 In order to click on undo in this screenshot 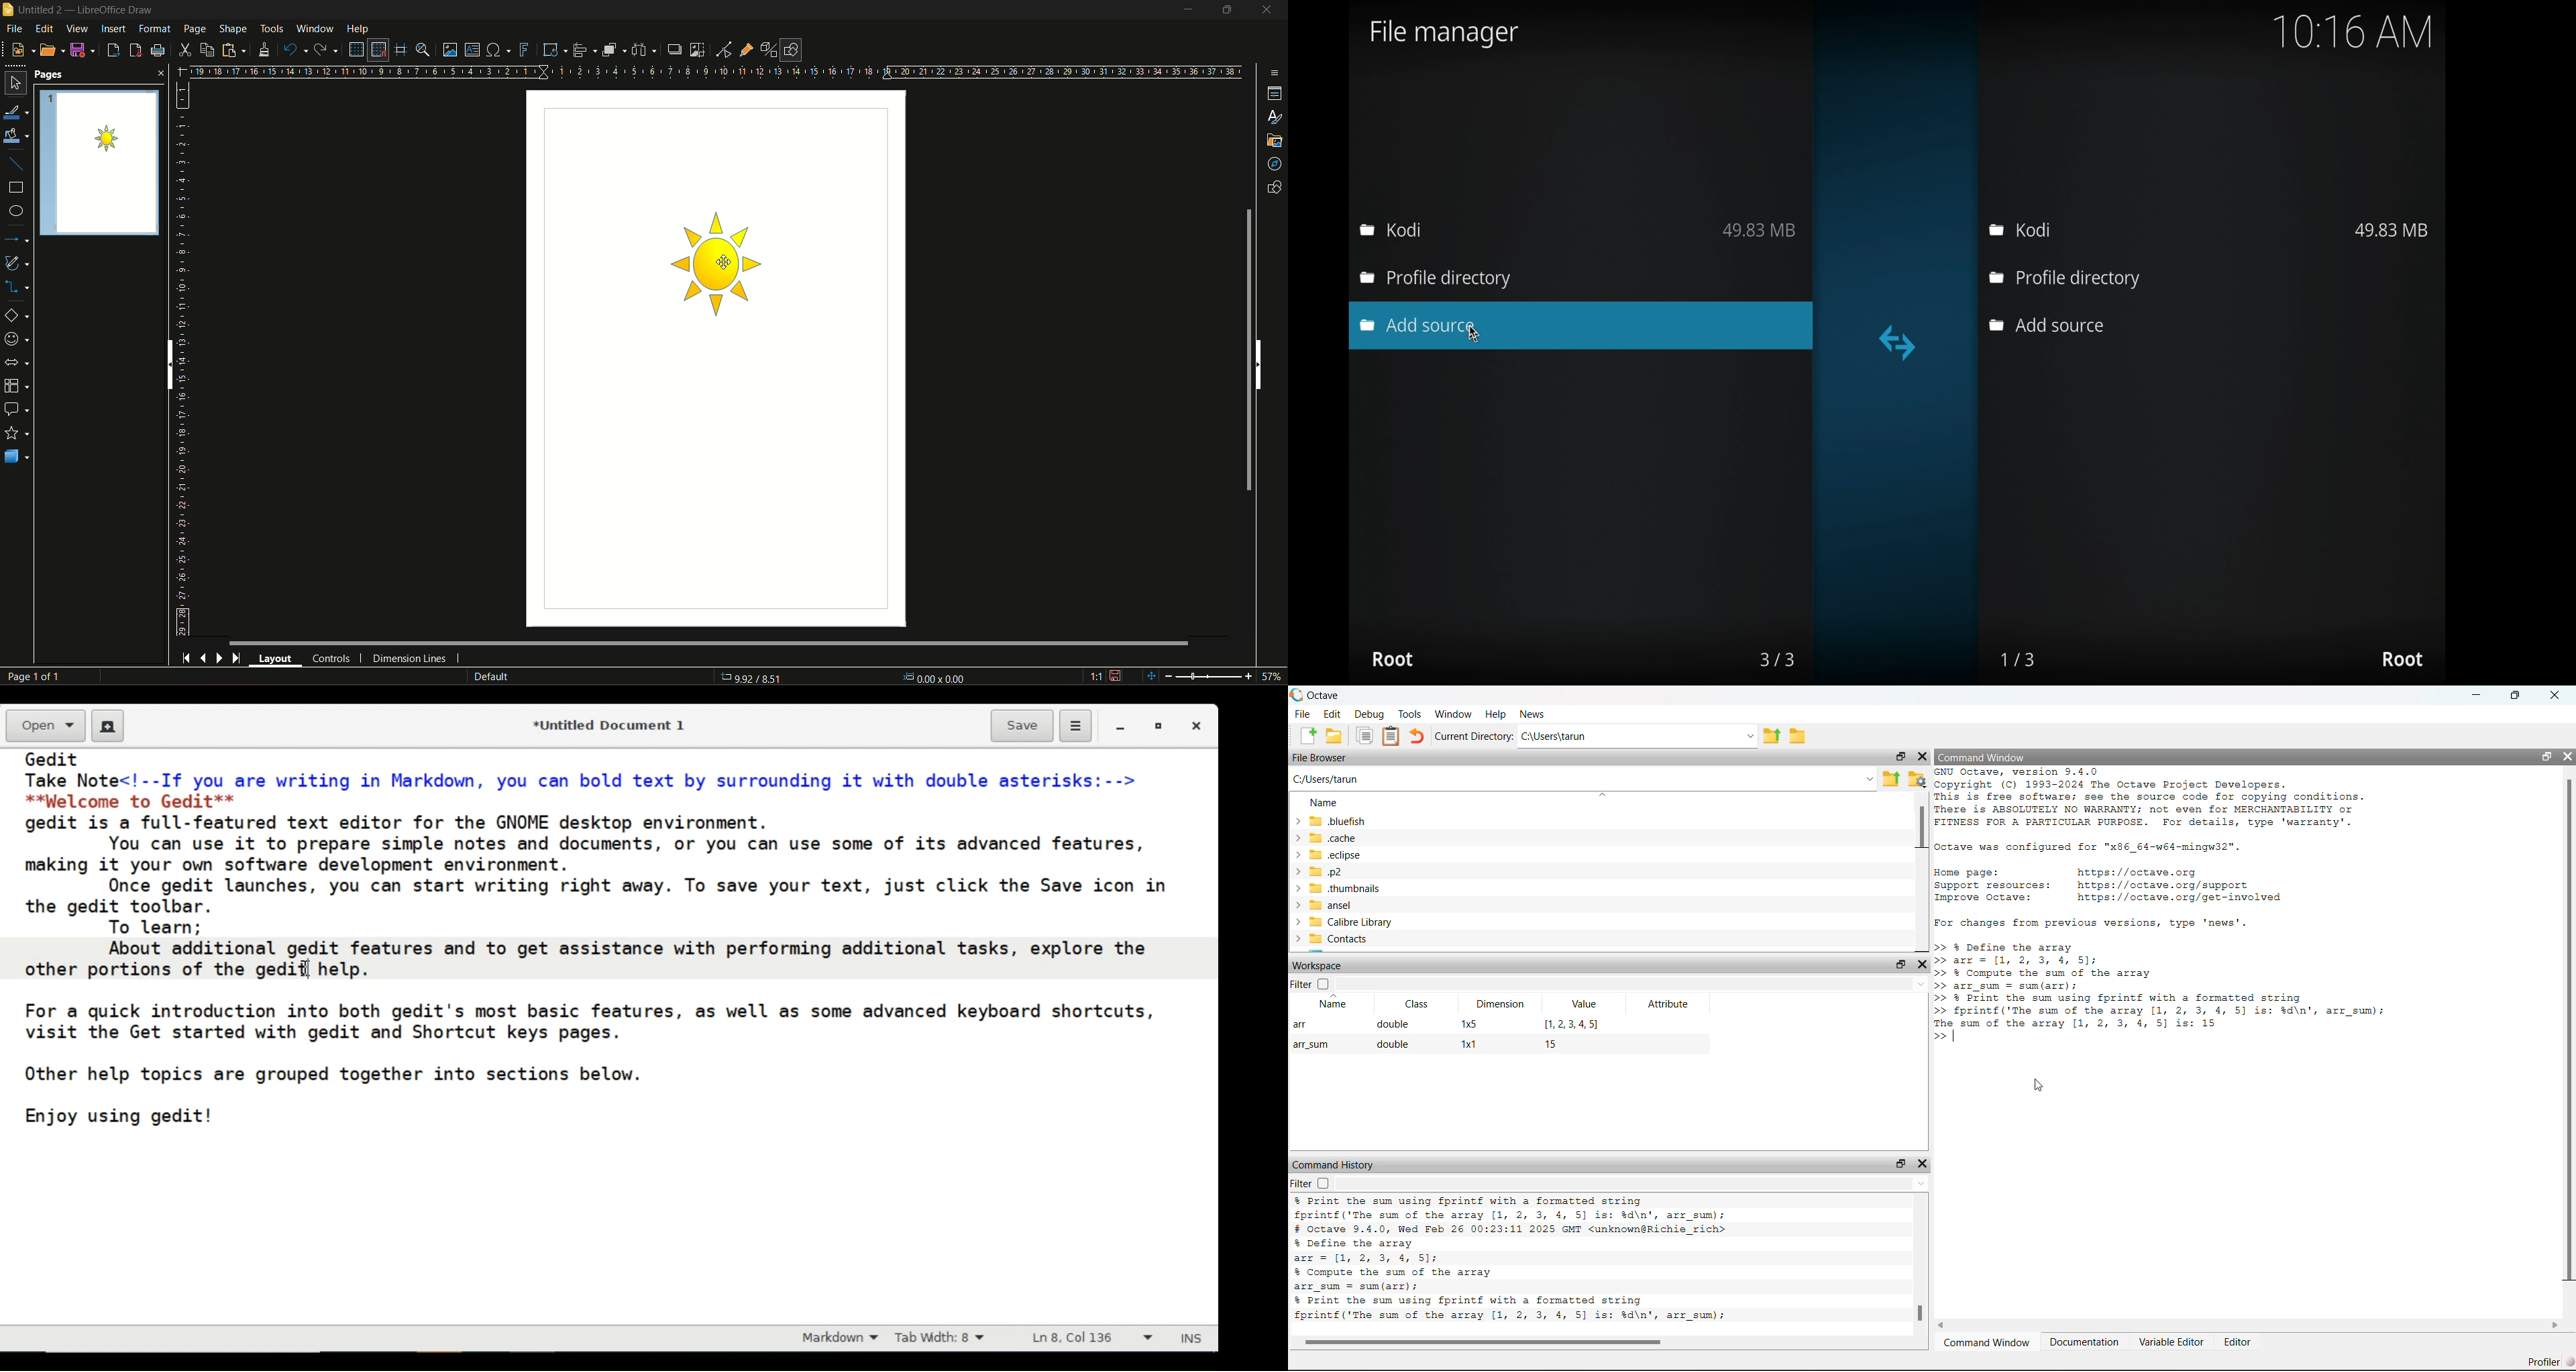, I will do `click(292, 49)`.